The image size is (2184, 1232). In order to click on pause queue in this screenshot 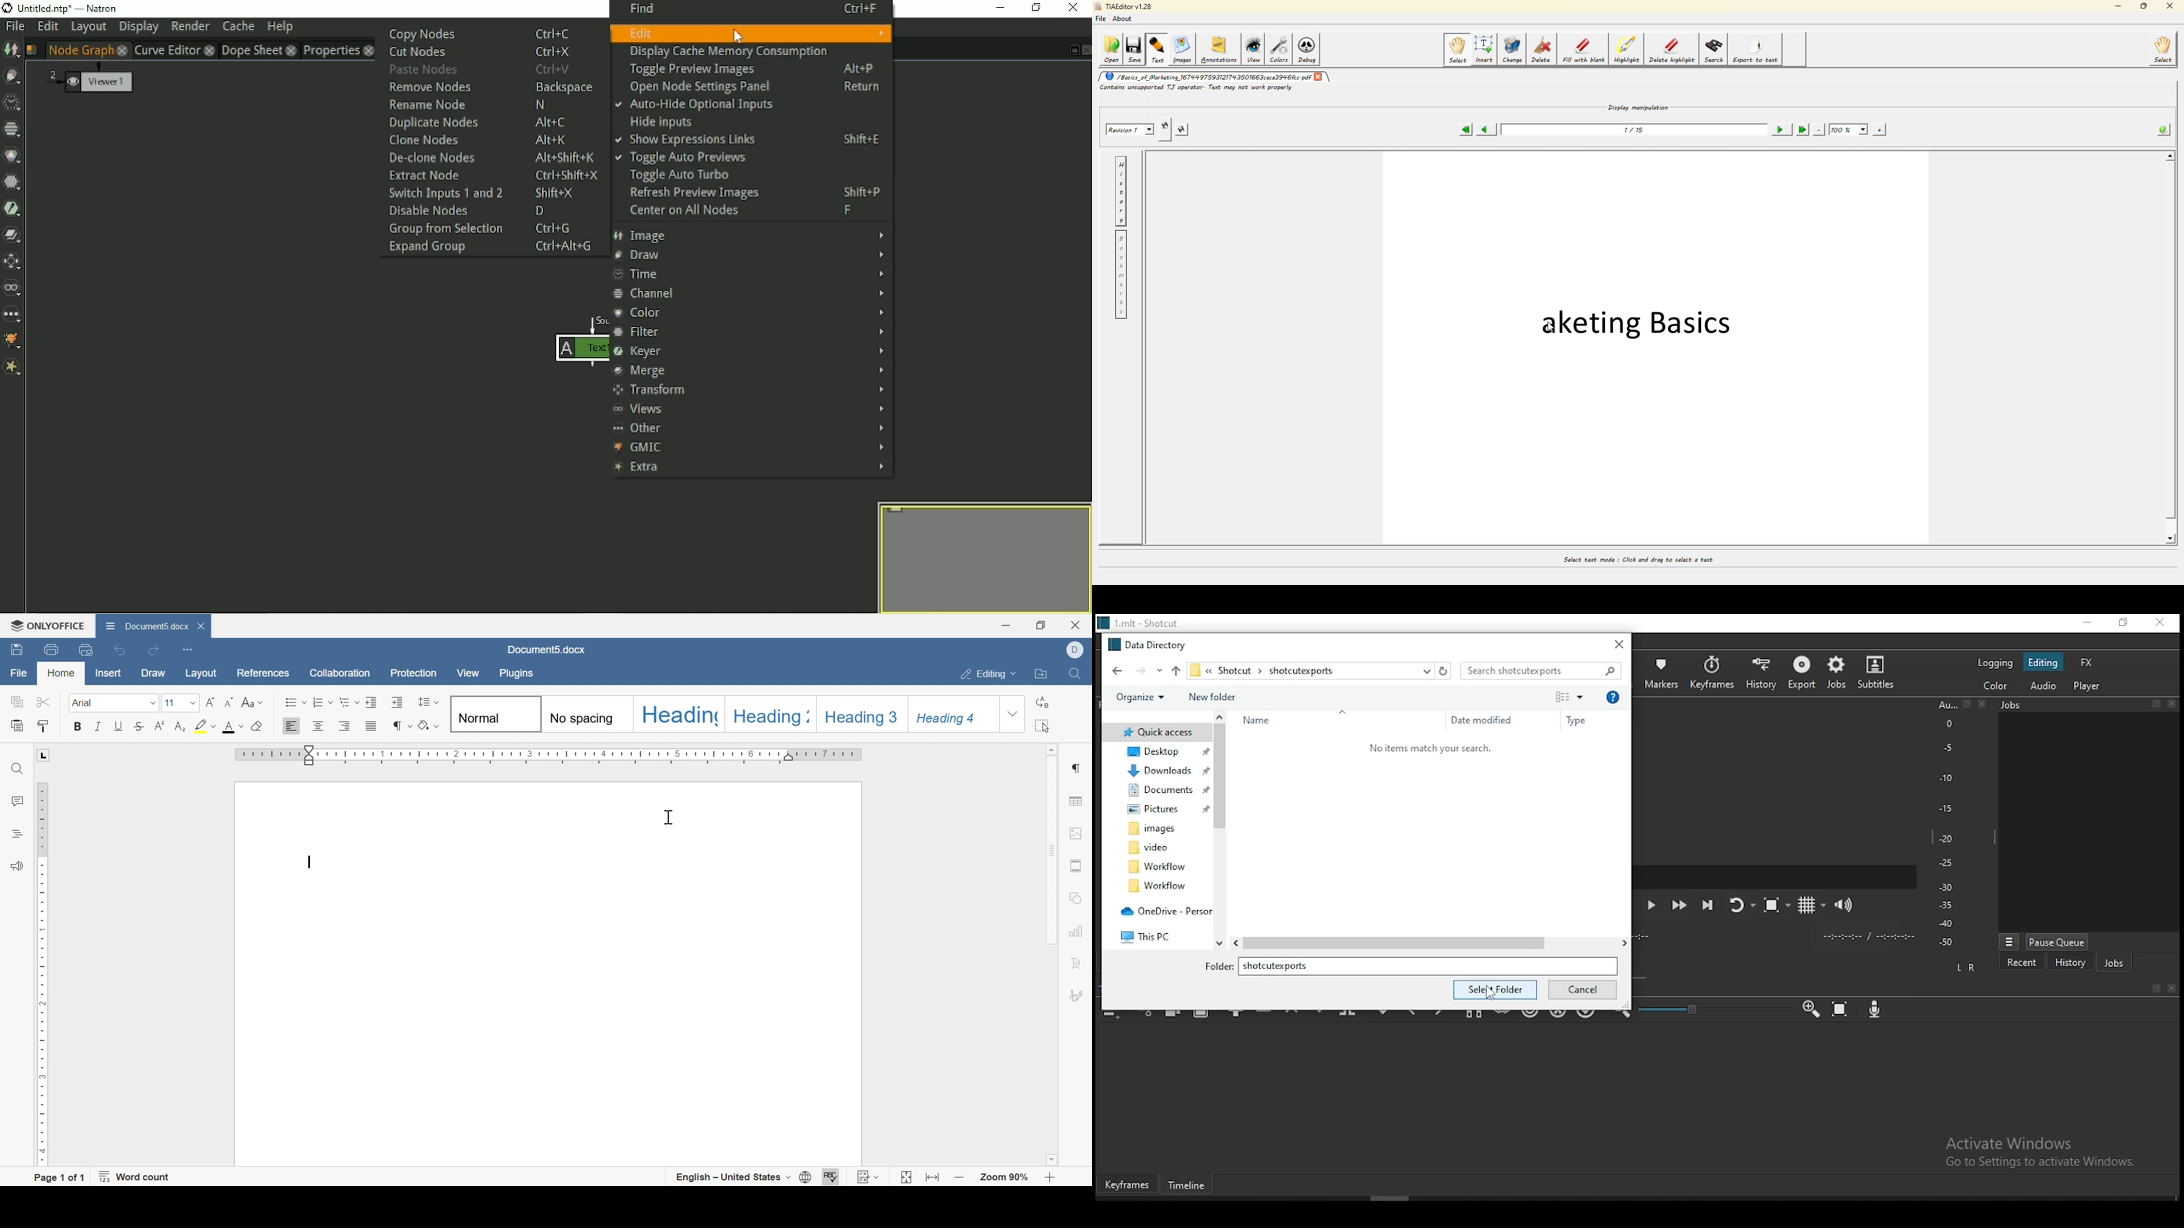, I will do `click(2059, 941)`.